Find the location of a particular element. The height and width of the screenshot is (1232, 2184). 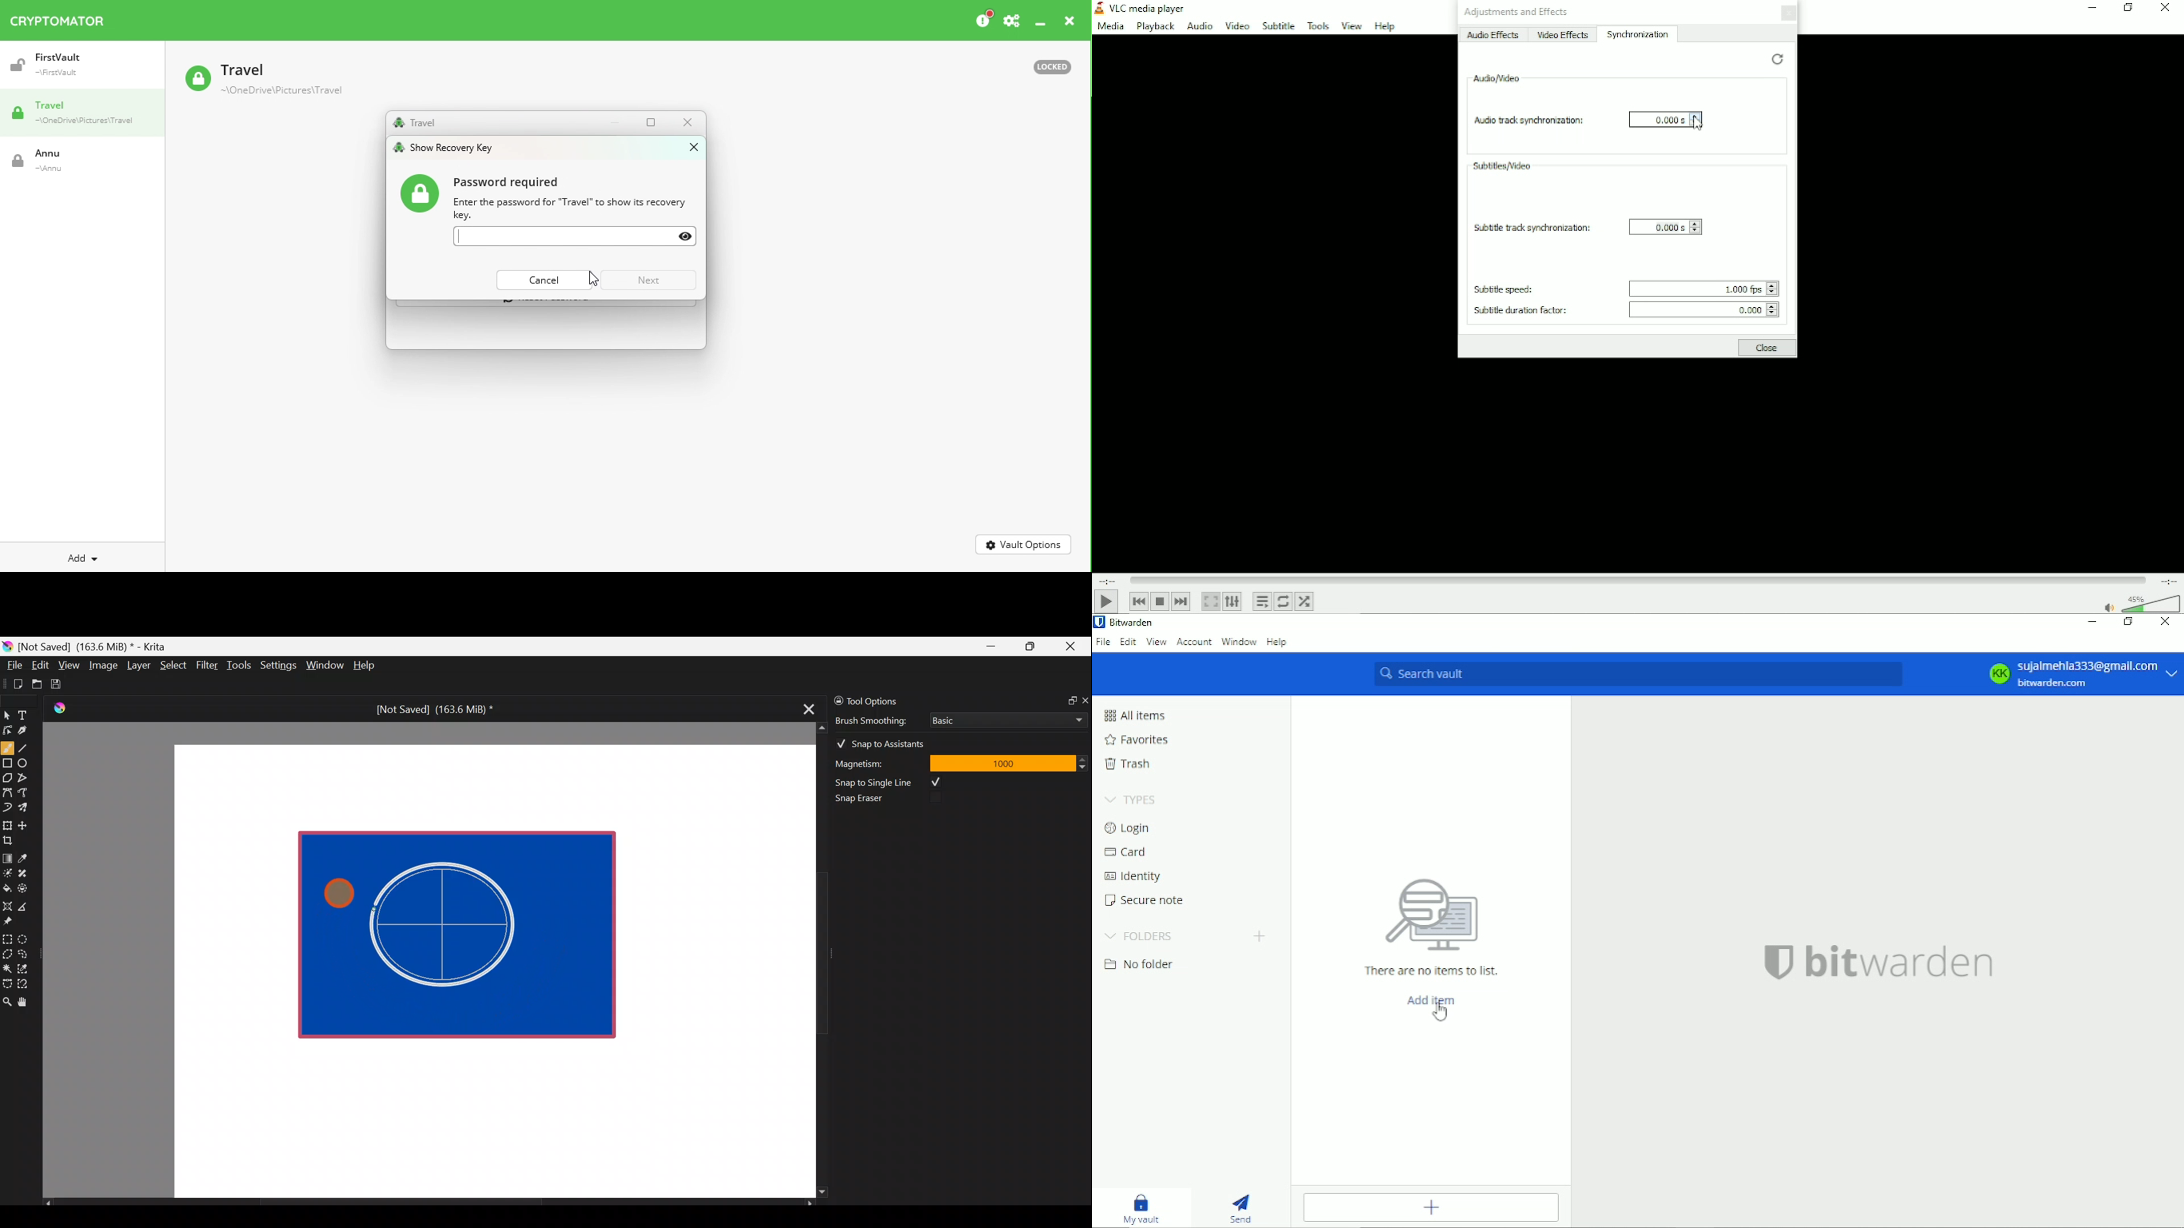

Subtitle speed is located at coordinates (1505, 288).